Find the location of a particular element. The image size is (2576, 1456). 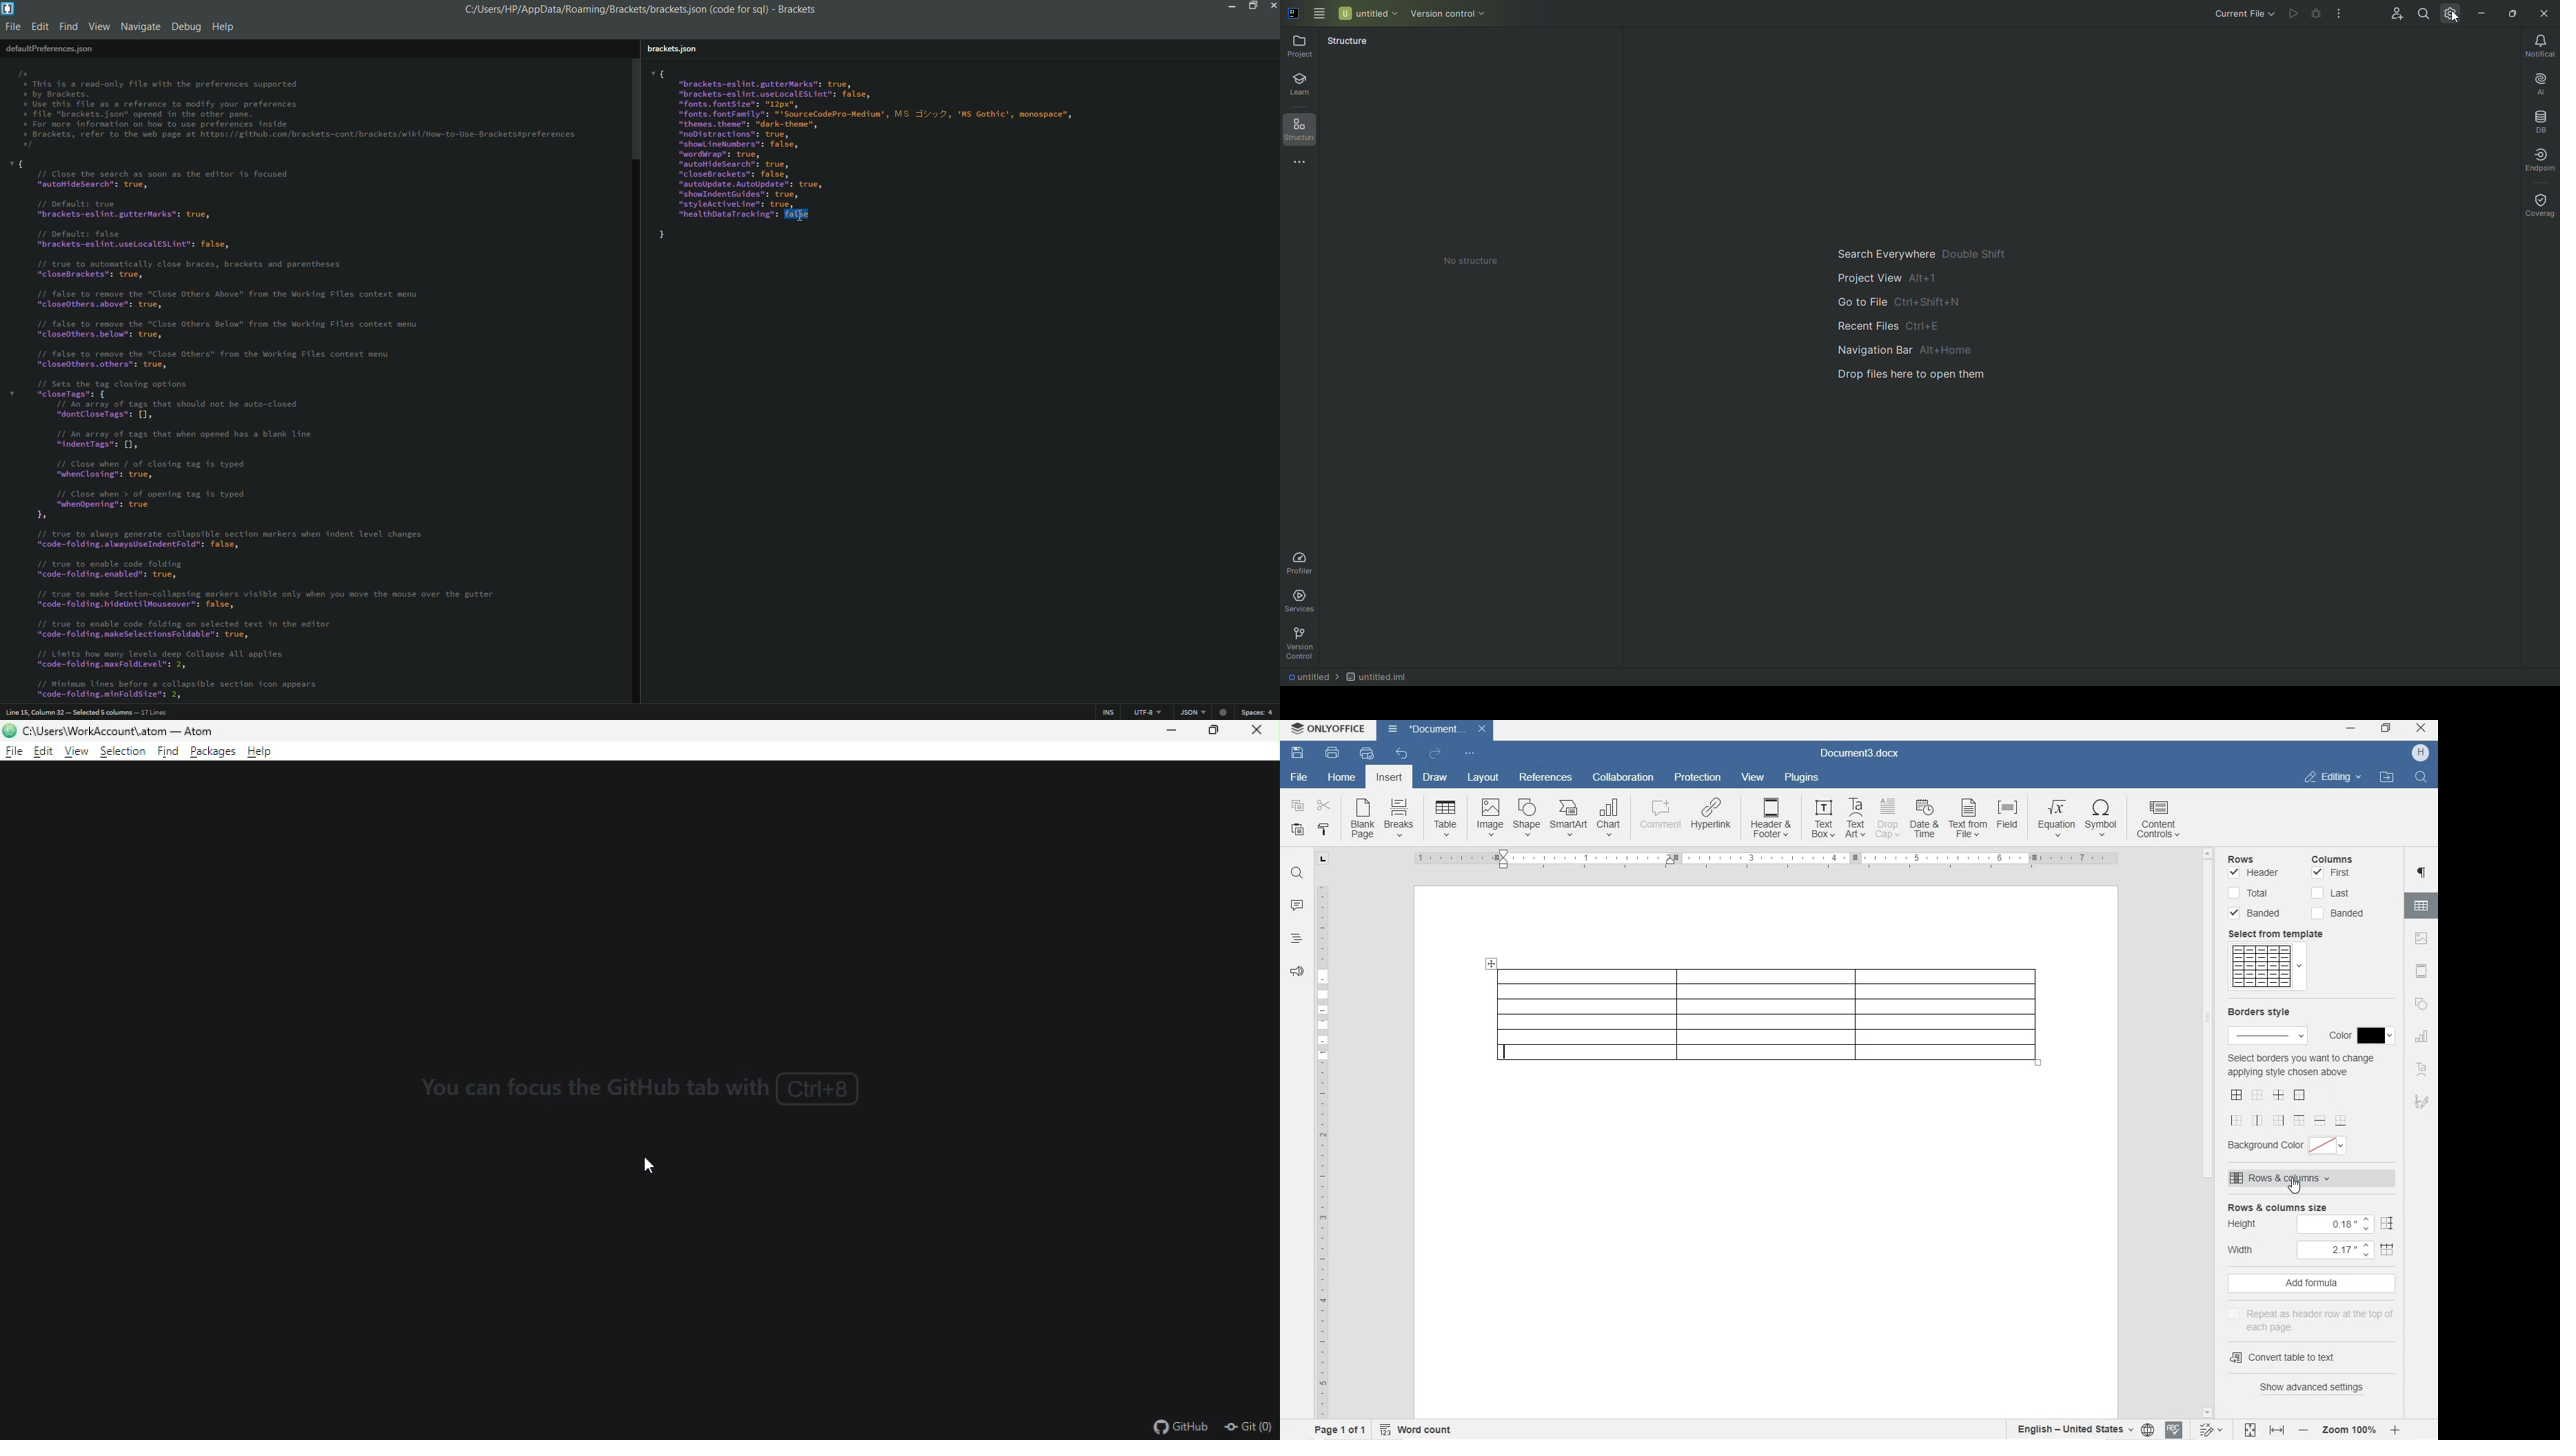

columns is located at coordinates (2341, 857).